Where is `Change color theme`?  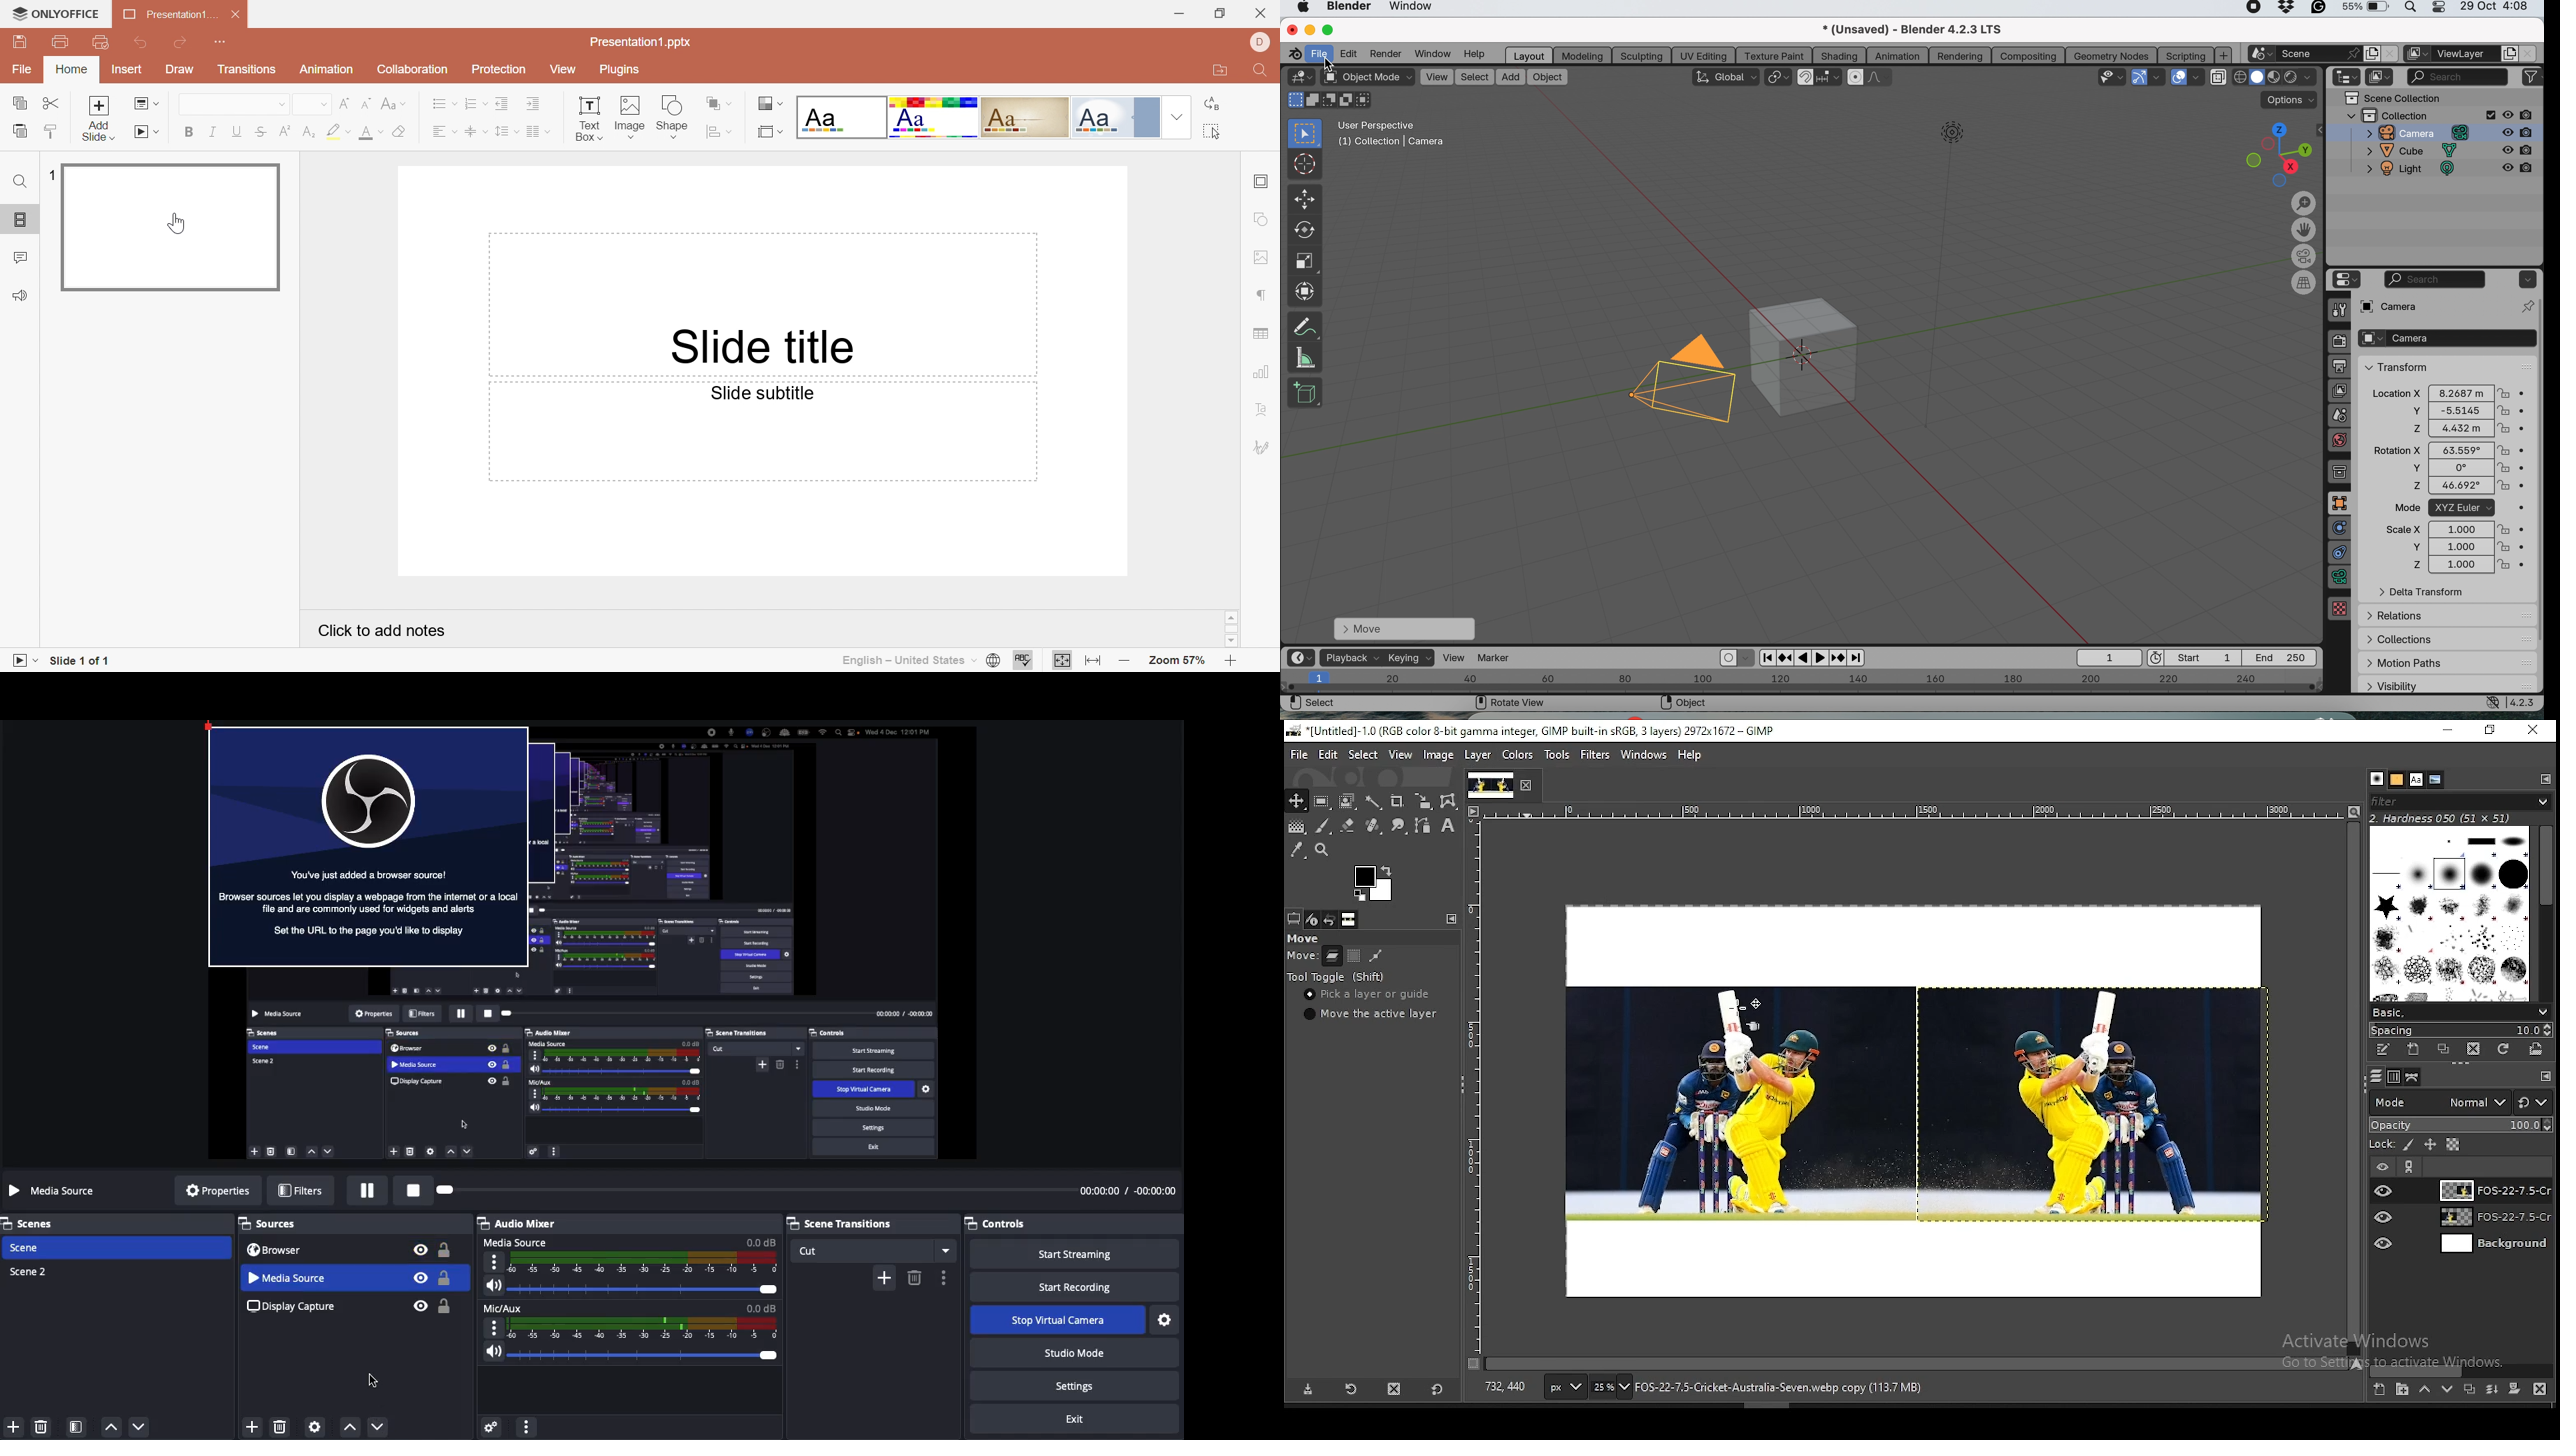
Change color theme is located at coordinates (773, 101).